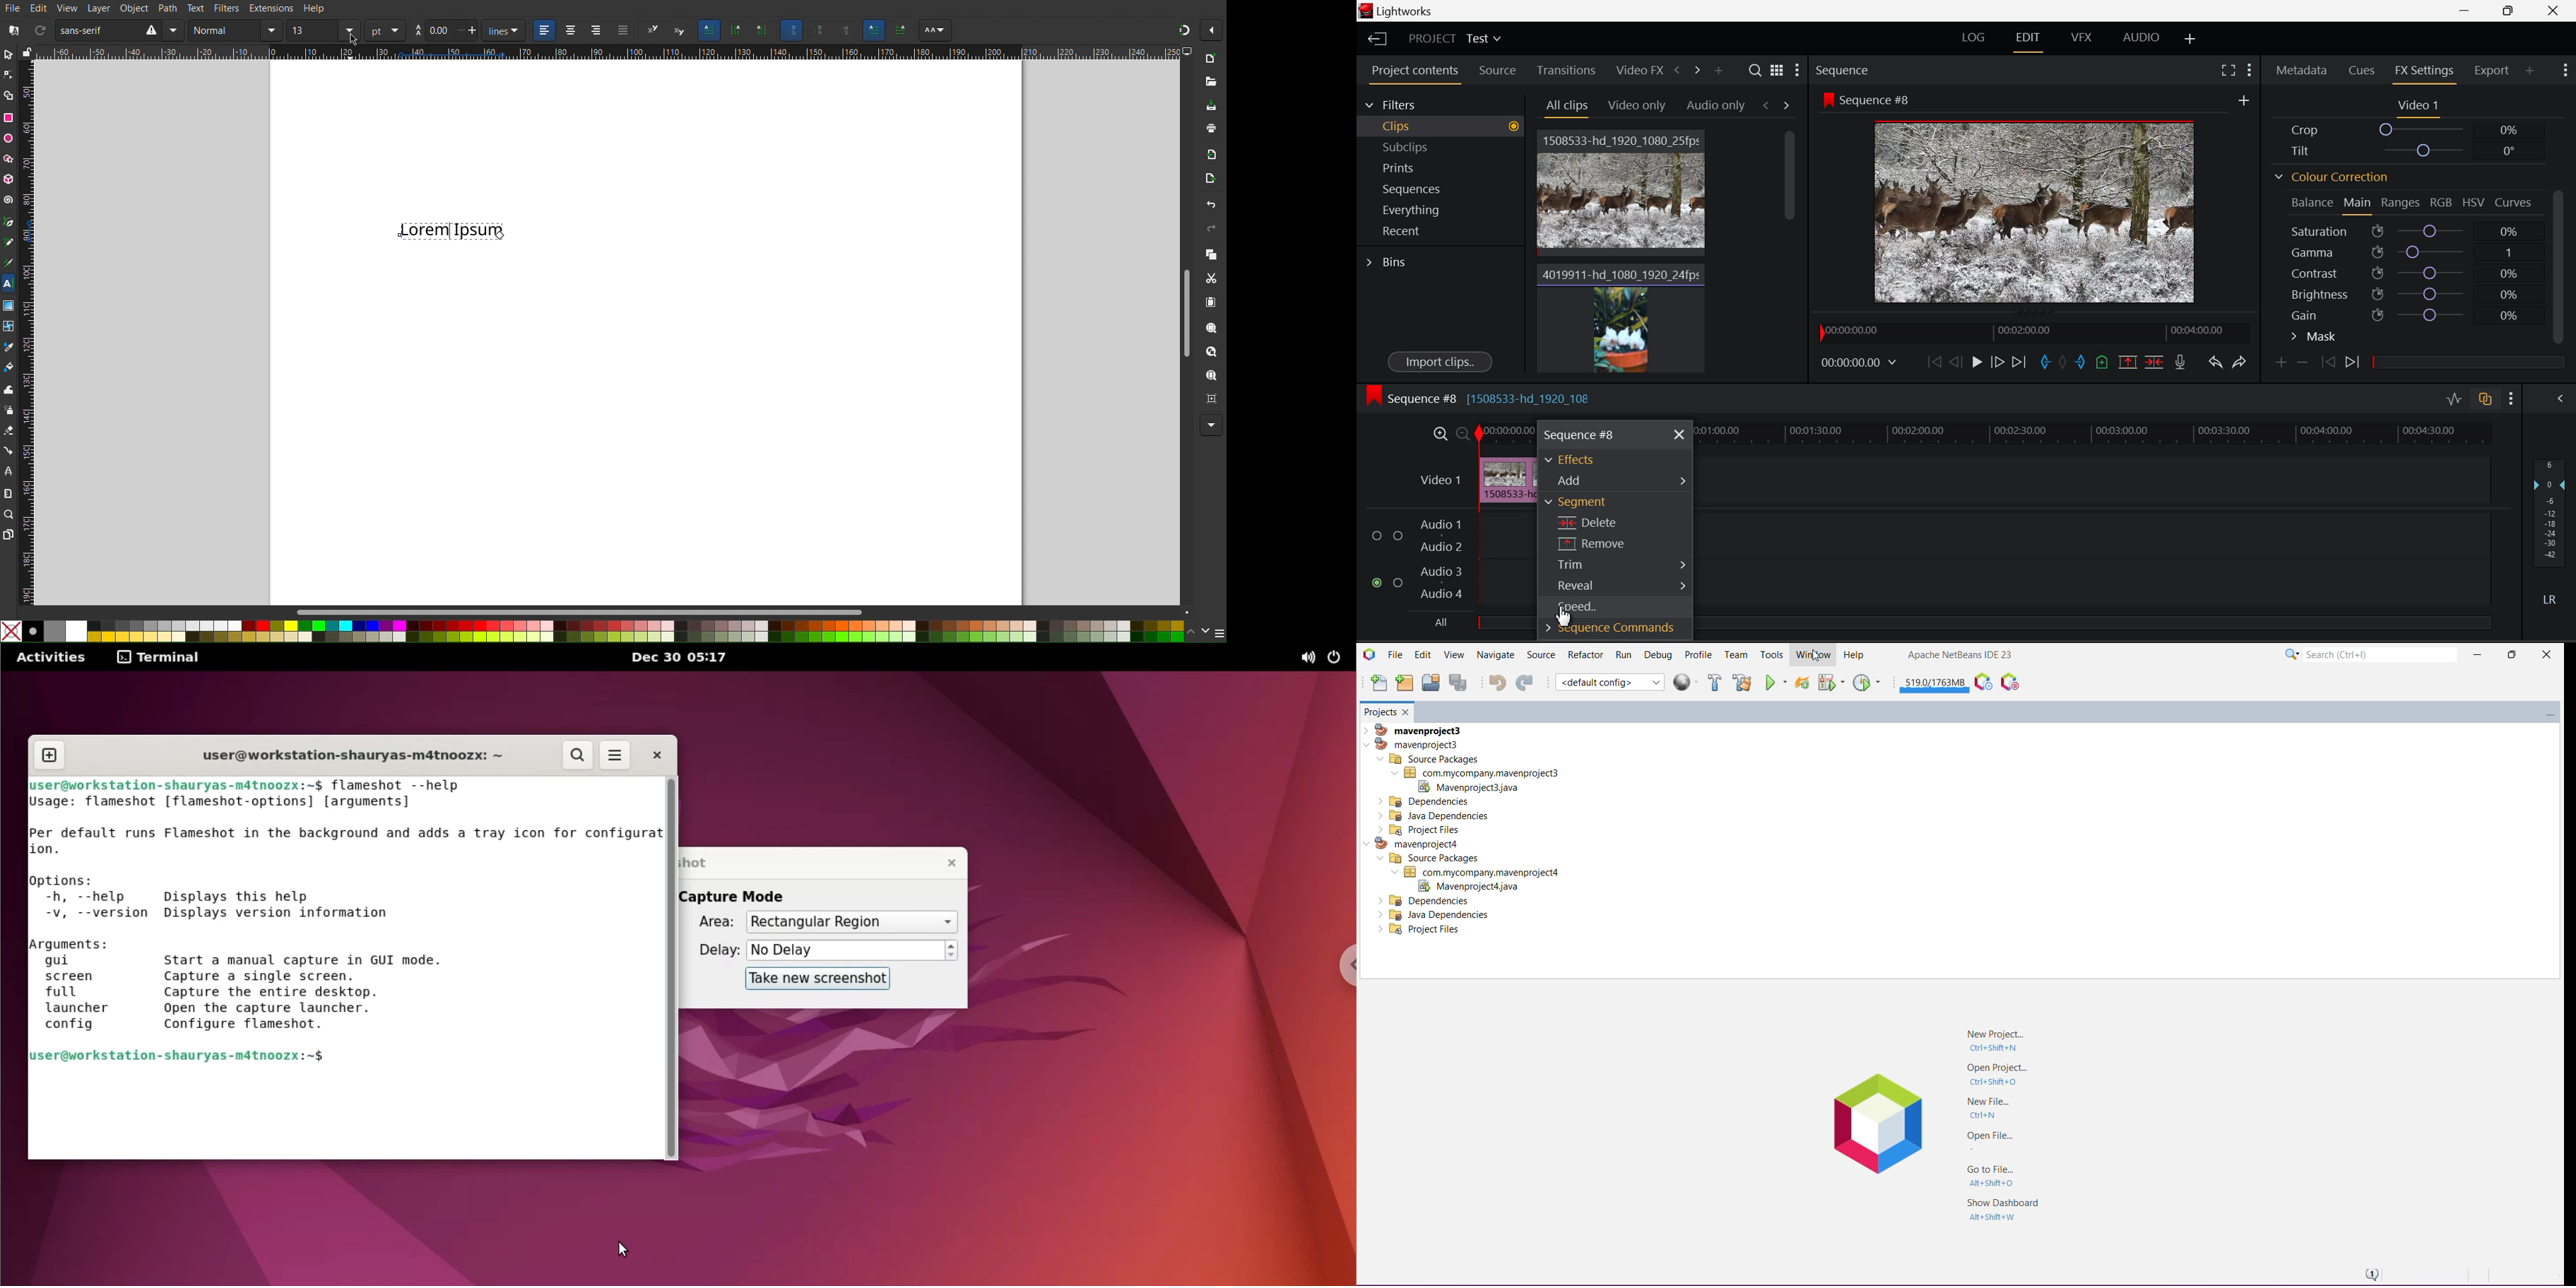 This screenshot has width=2576, height=1288. What do you see at coordinates (467, 31) in the screenshot?
I see `increase/decrease` at bounding box center [467, 31].